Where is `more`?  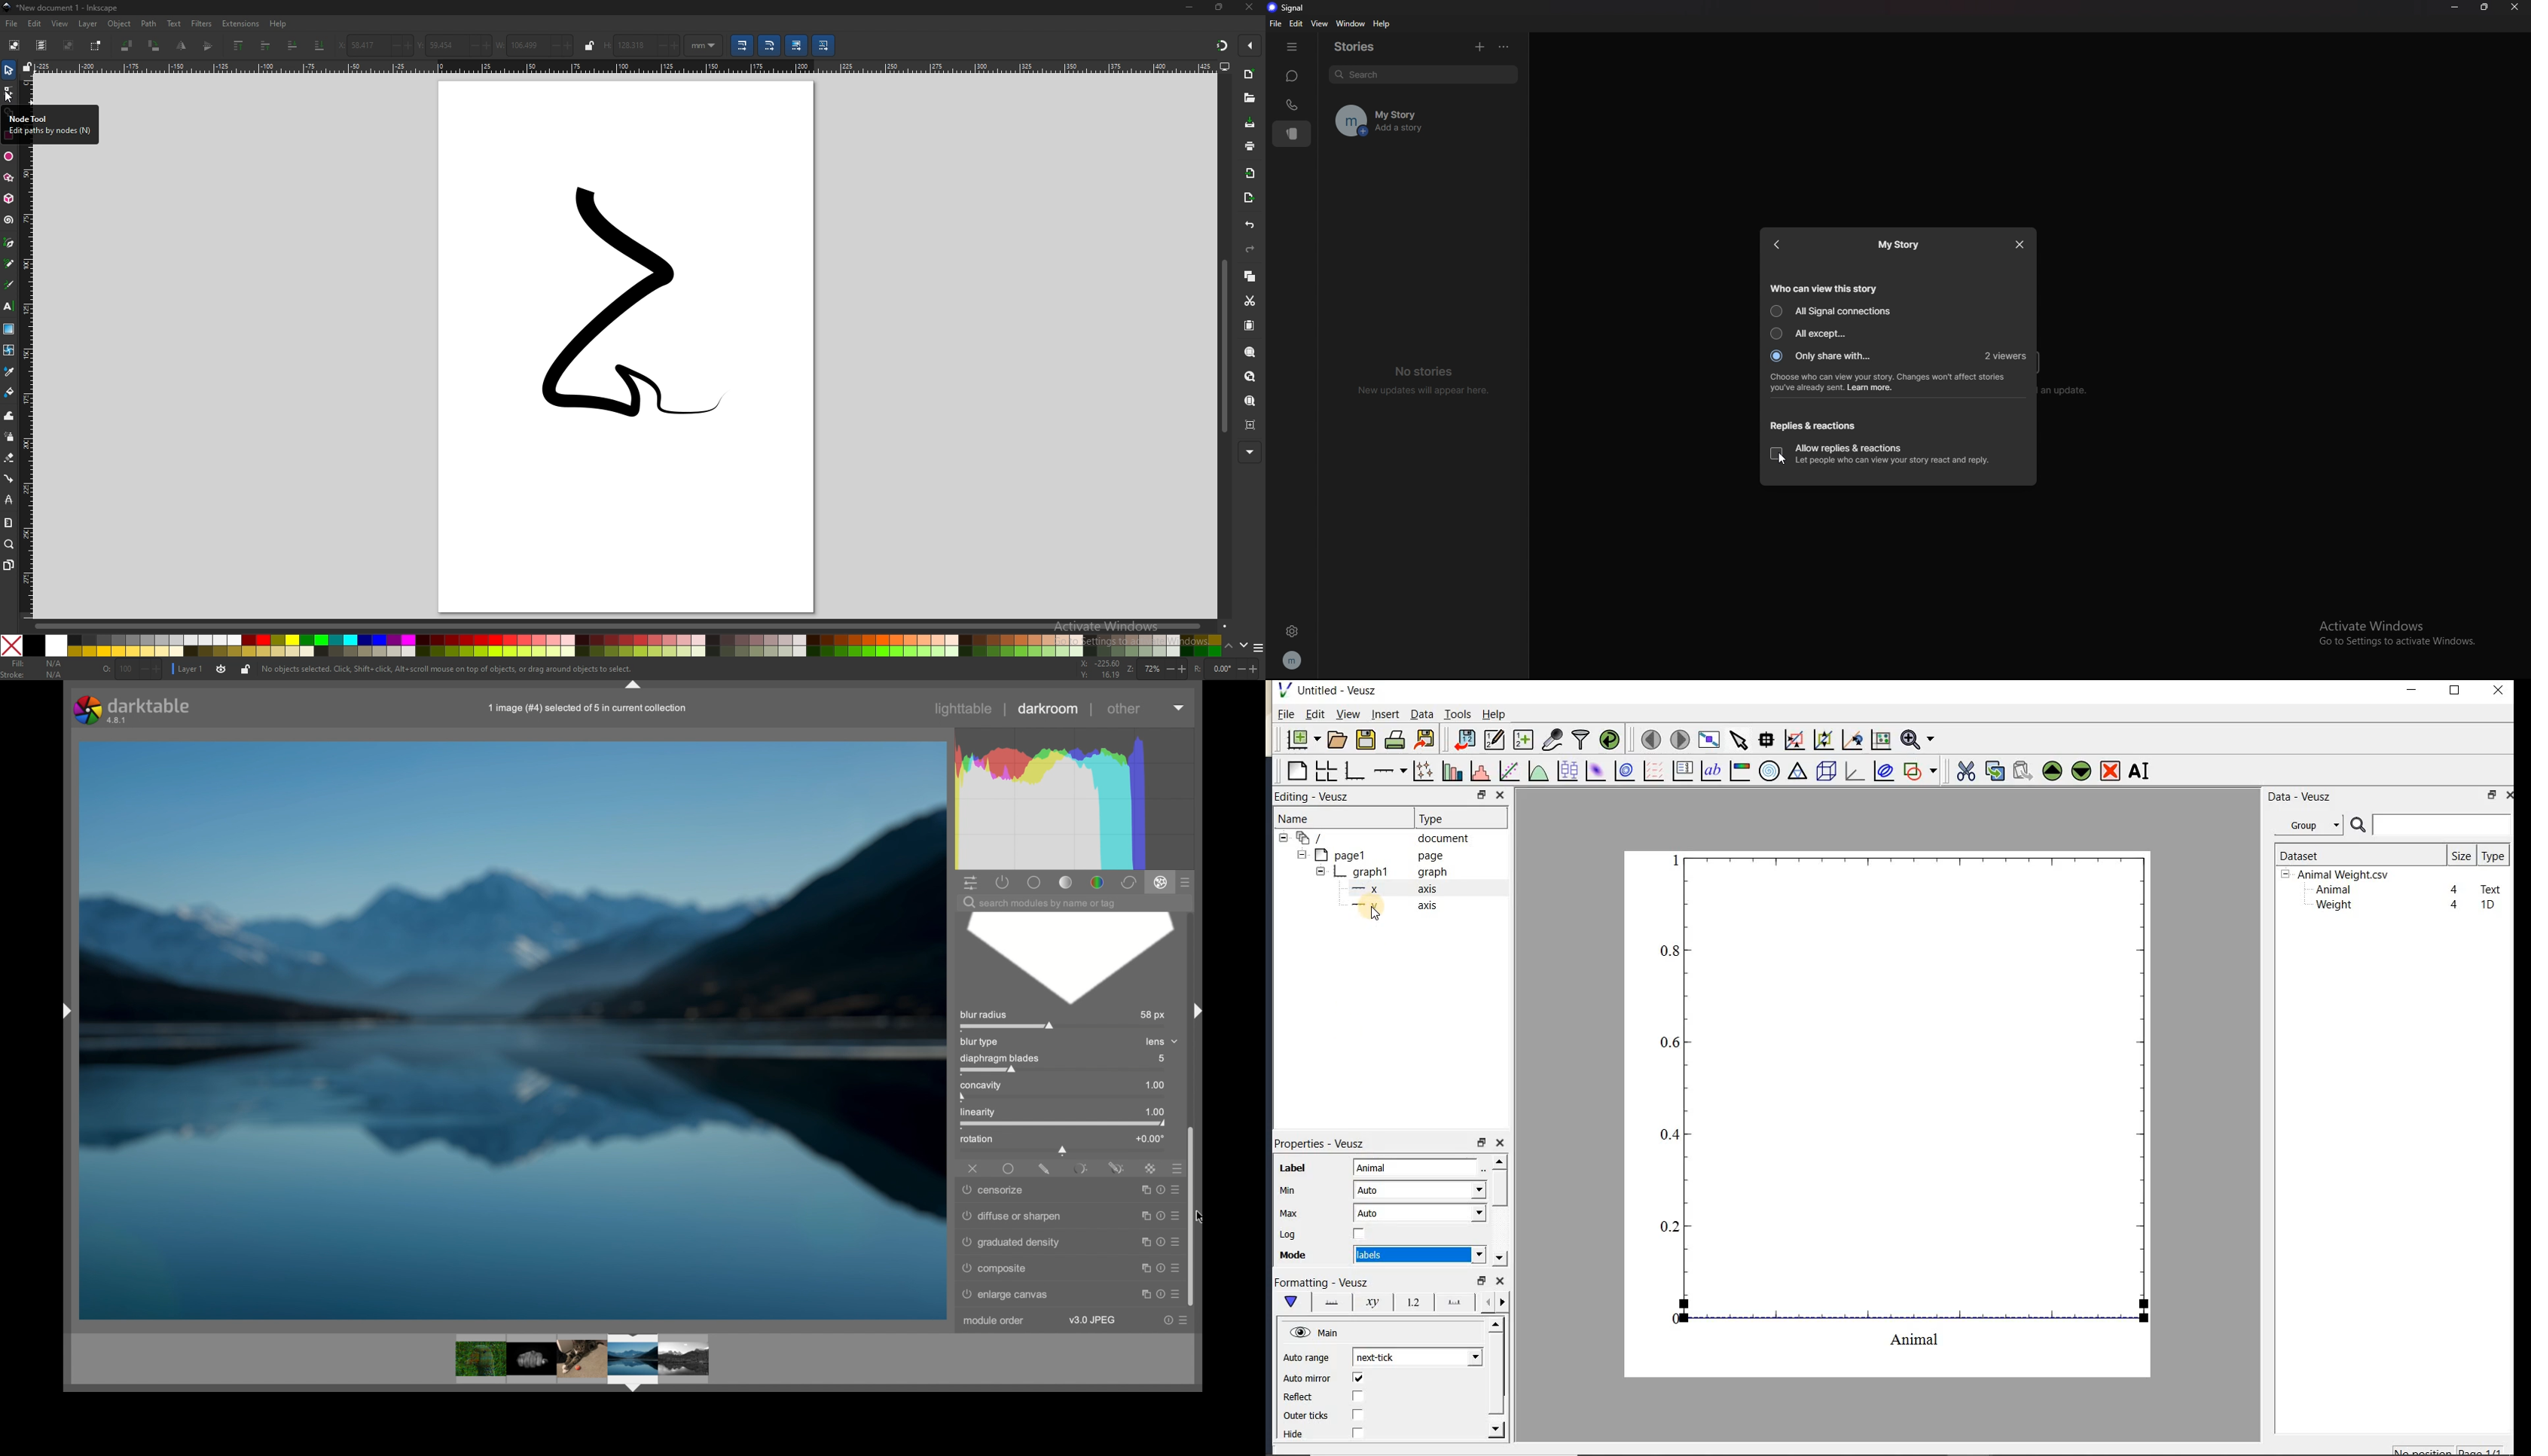
more is located at coordinates (1250, 452).